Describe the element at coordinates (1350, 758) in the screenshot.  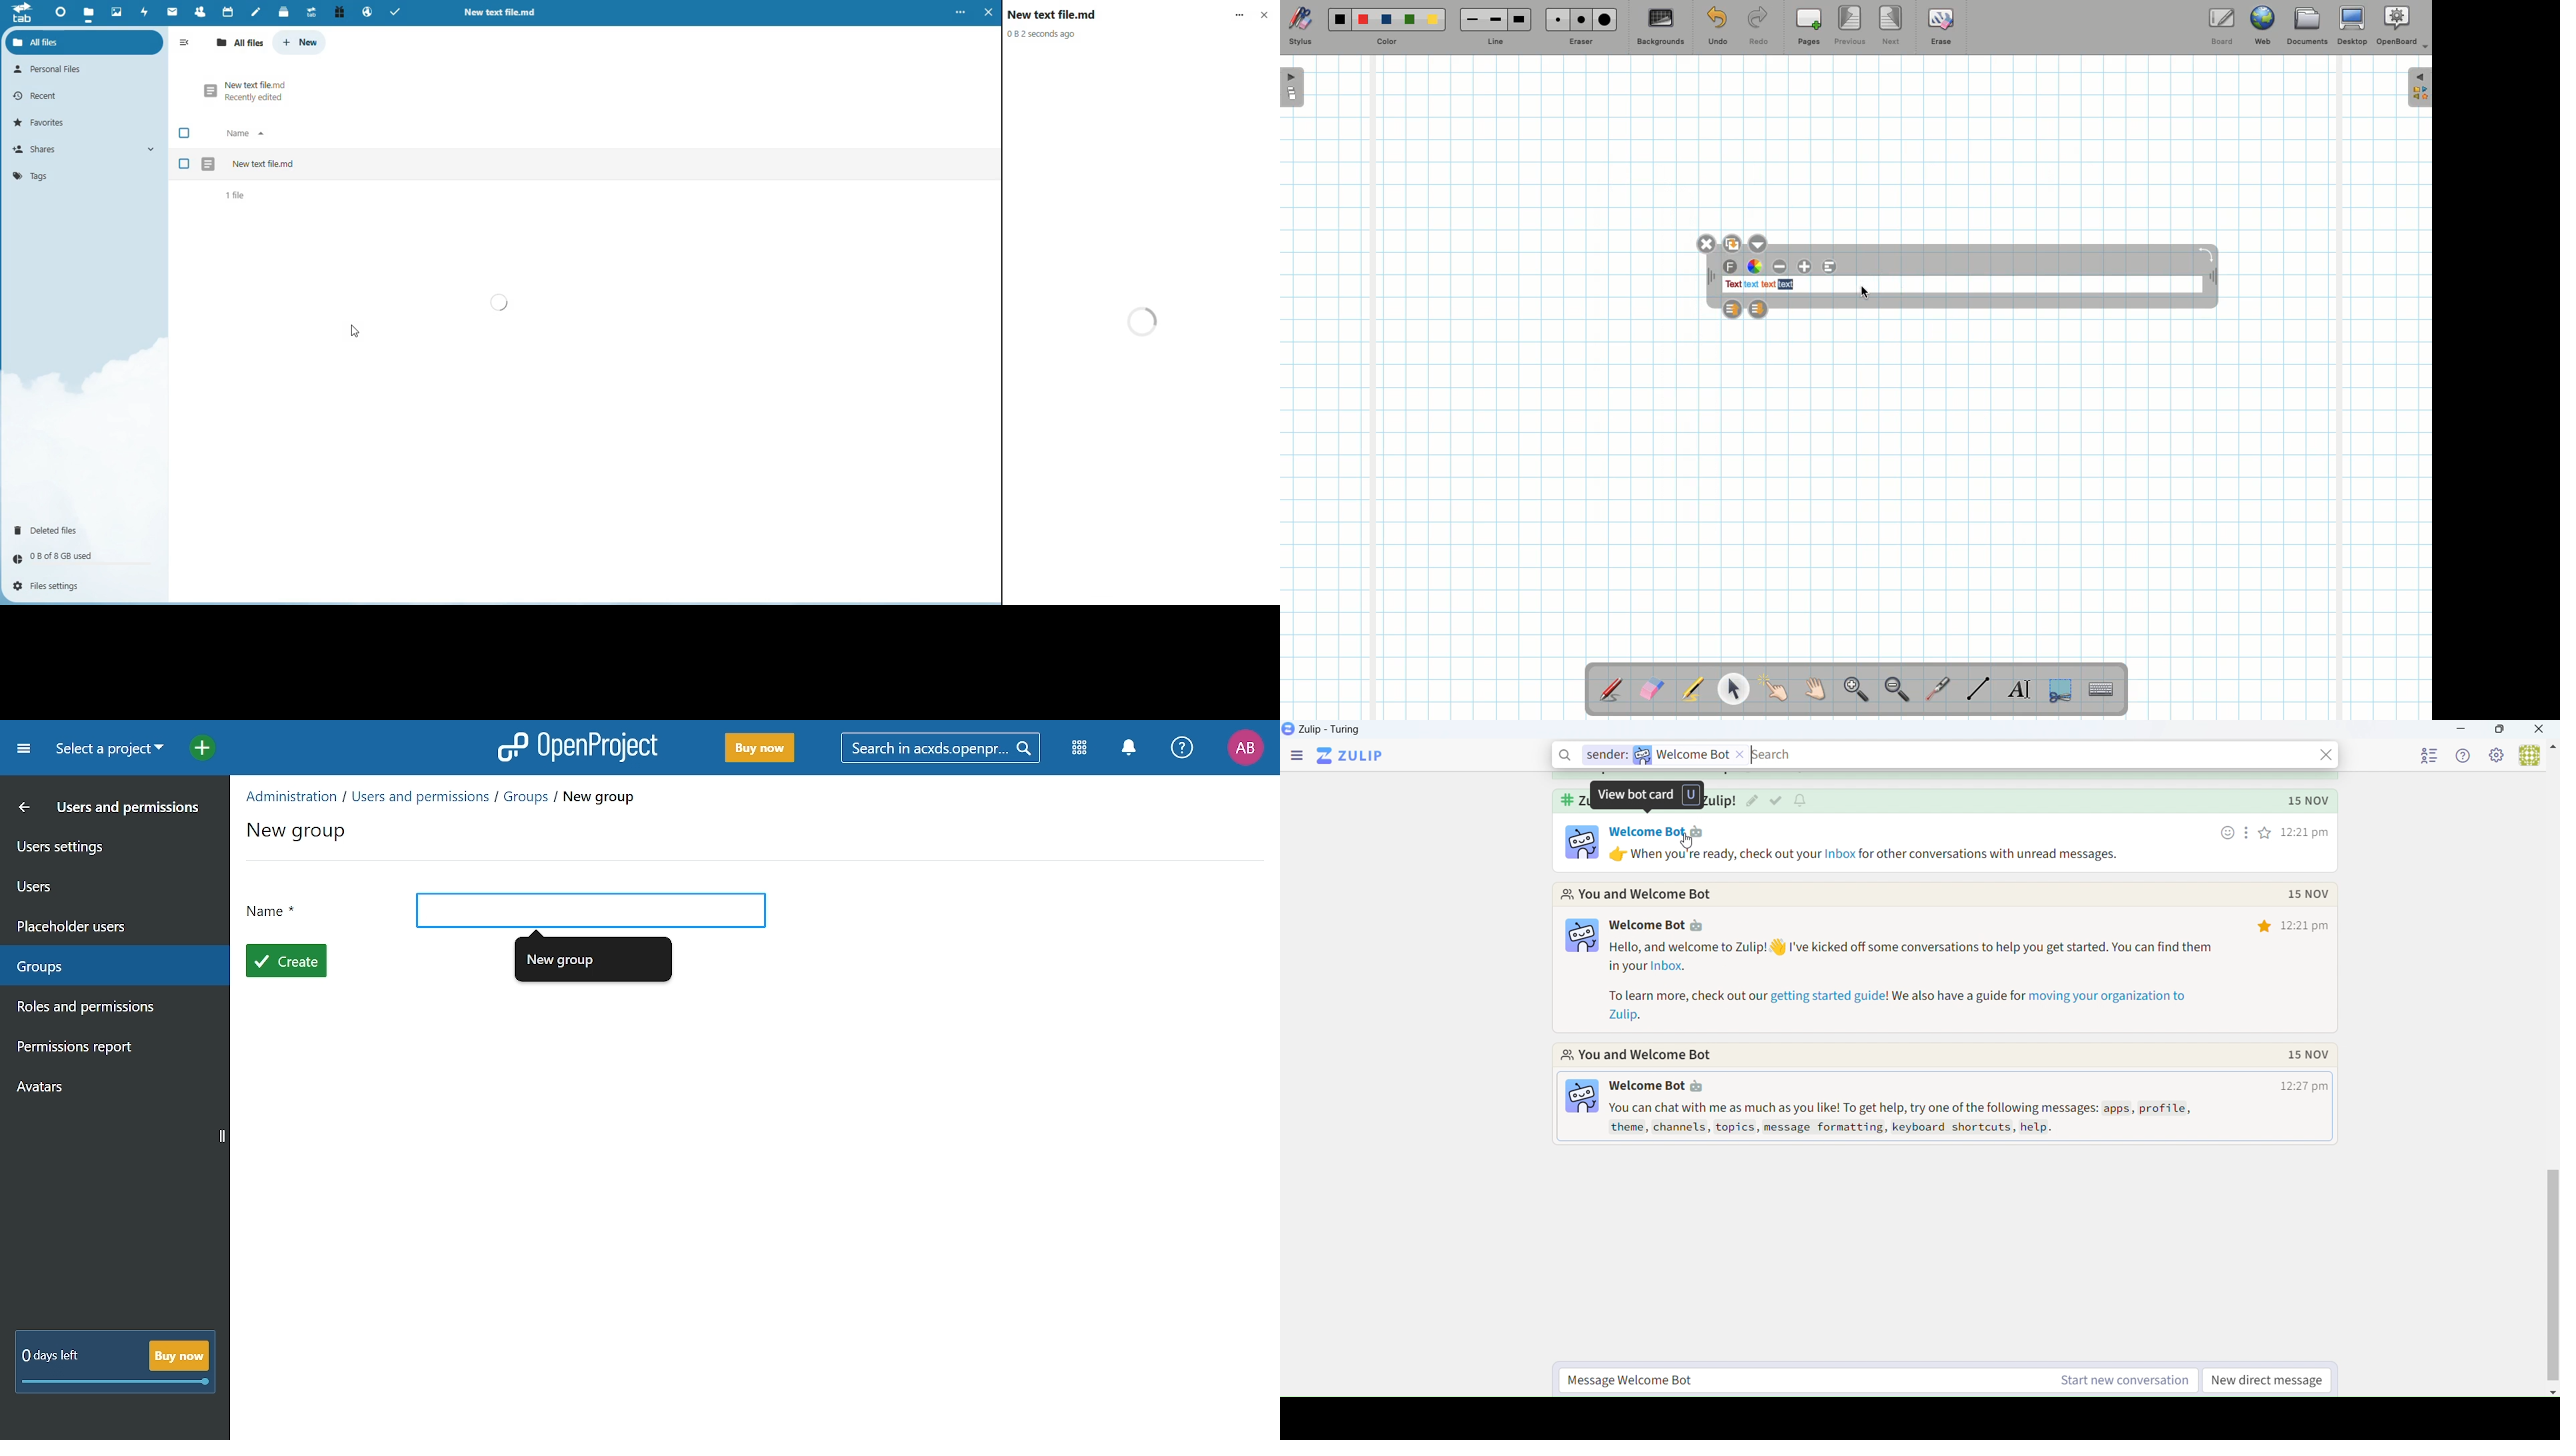
I see `Zulip` at that location.